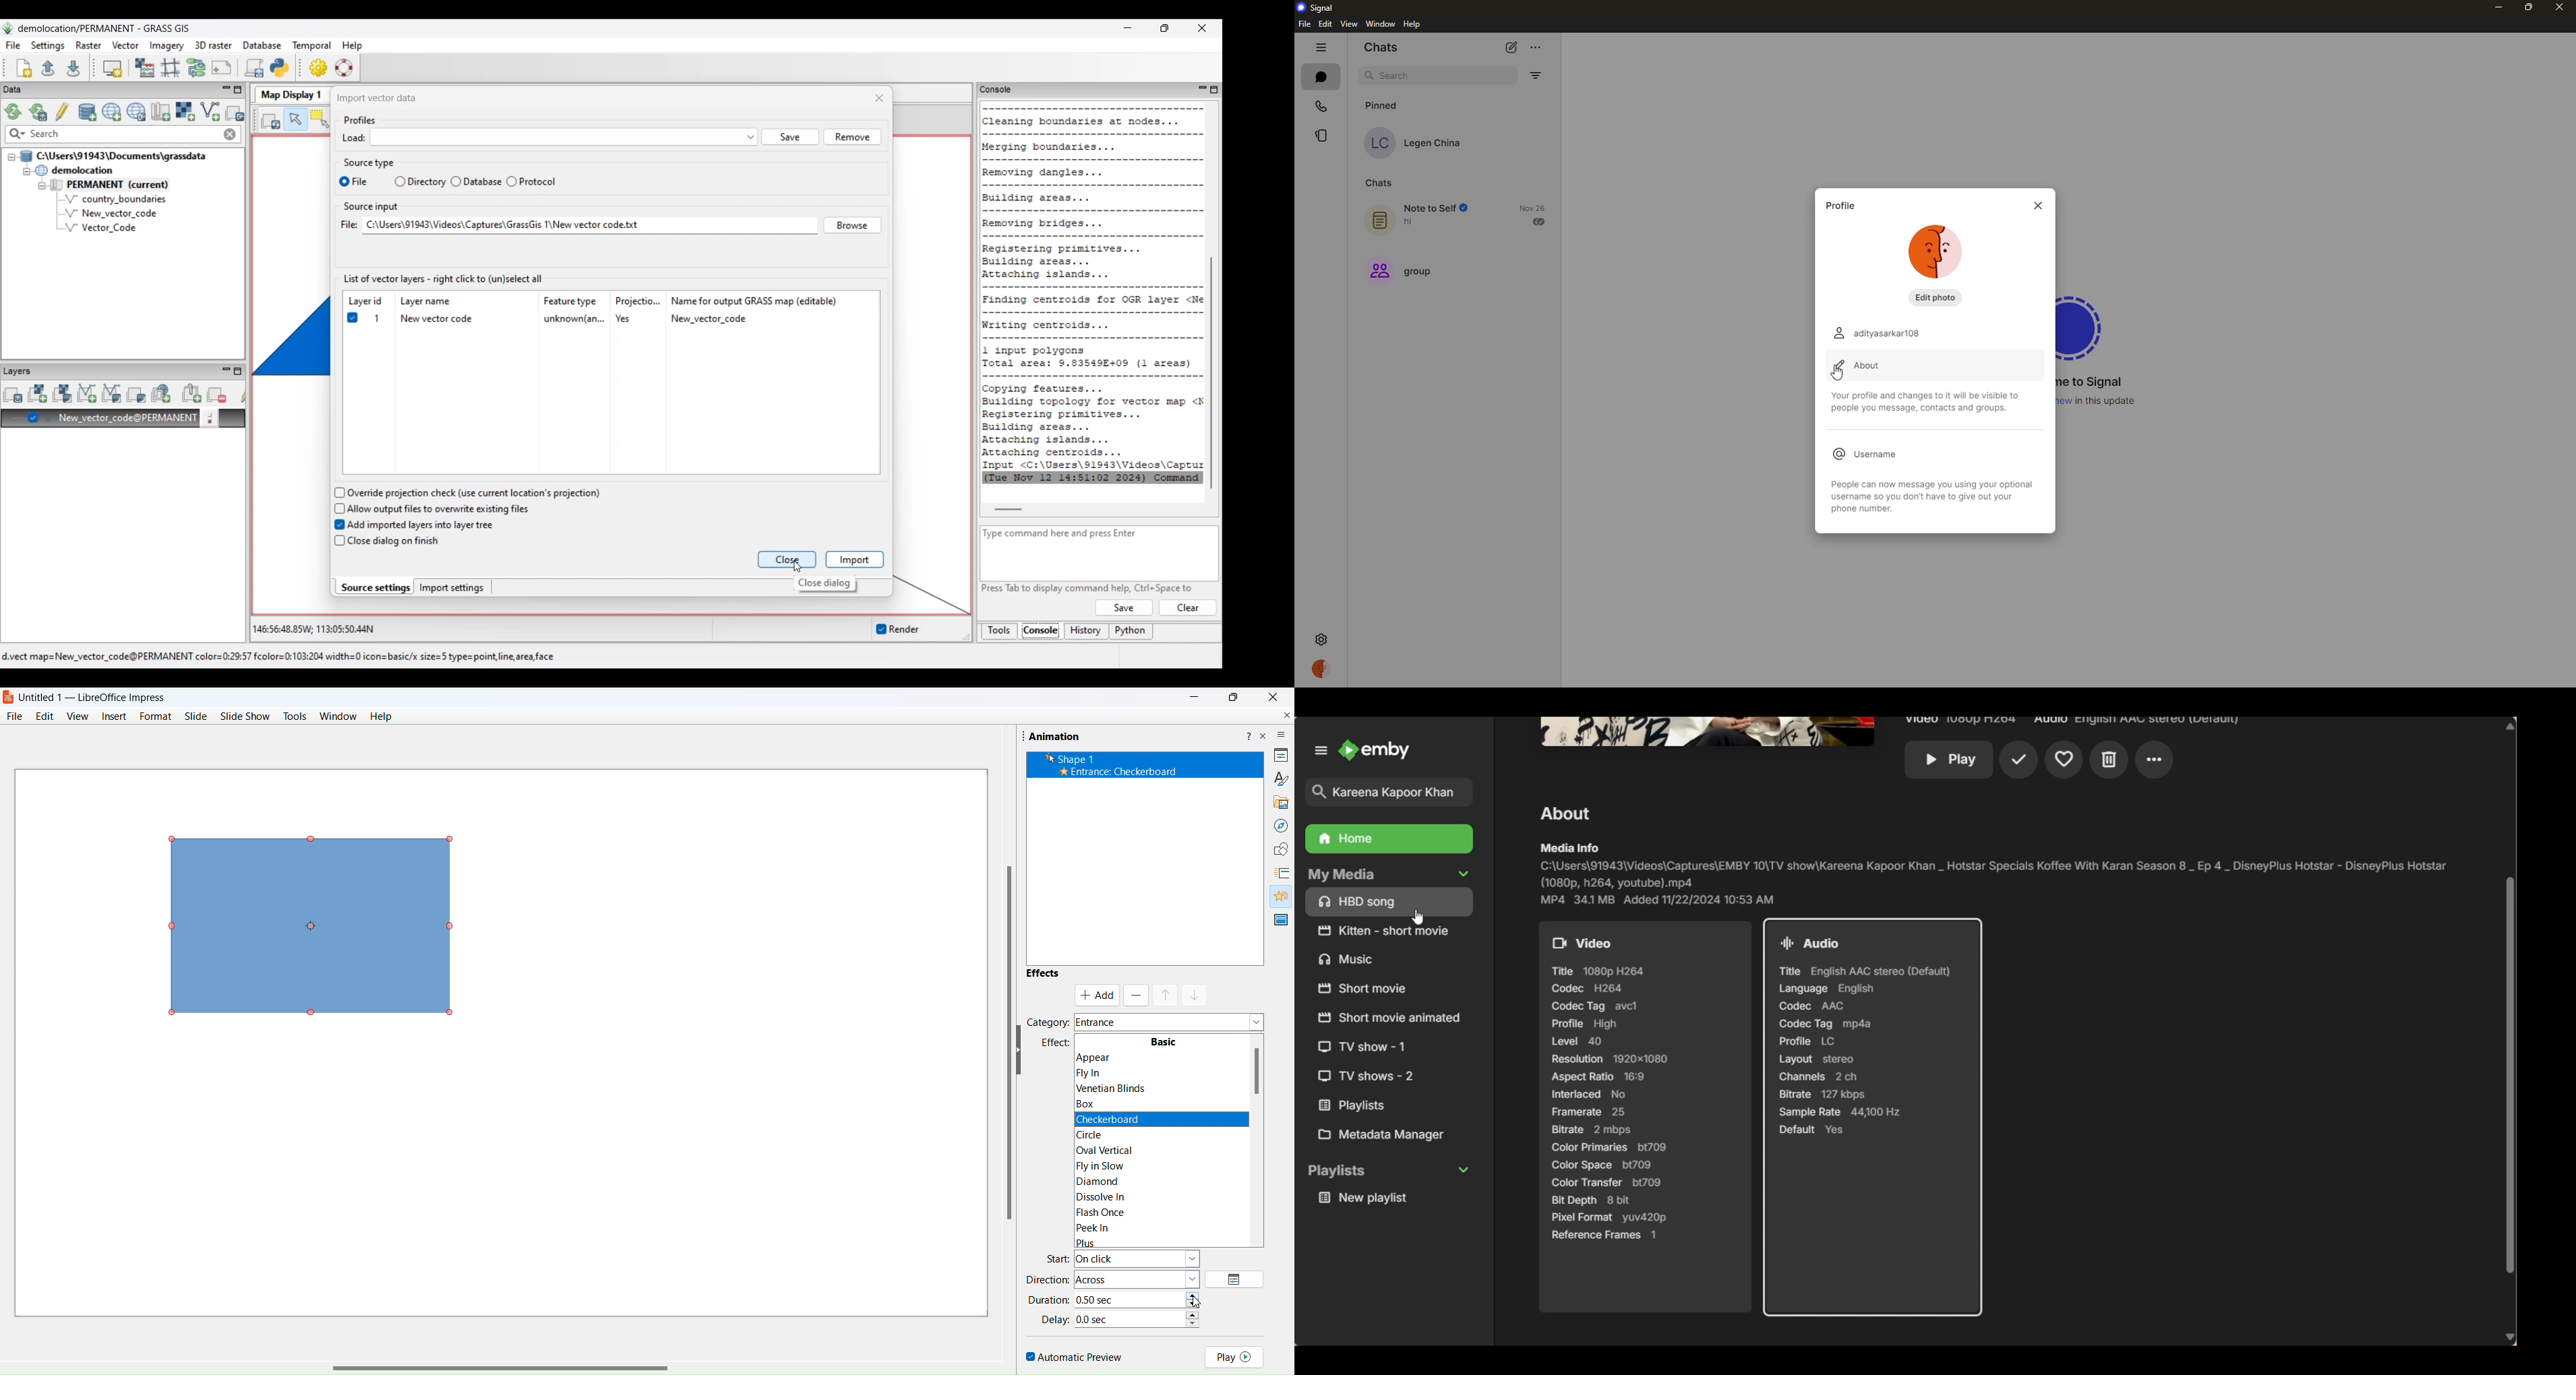 This screenshot has width=2576, height=1400. What do you see at coordinates (1107, 1180) in the screenshot?
I see `Diamond` at bounding box center [1107, 1180].